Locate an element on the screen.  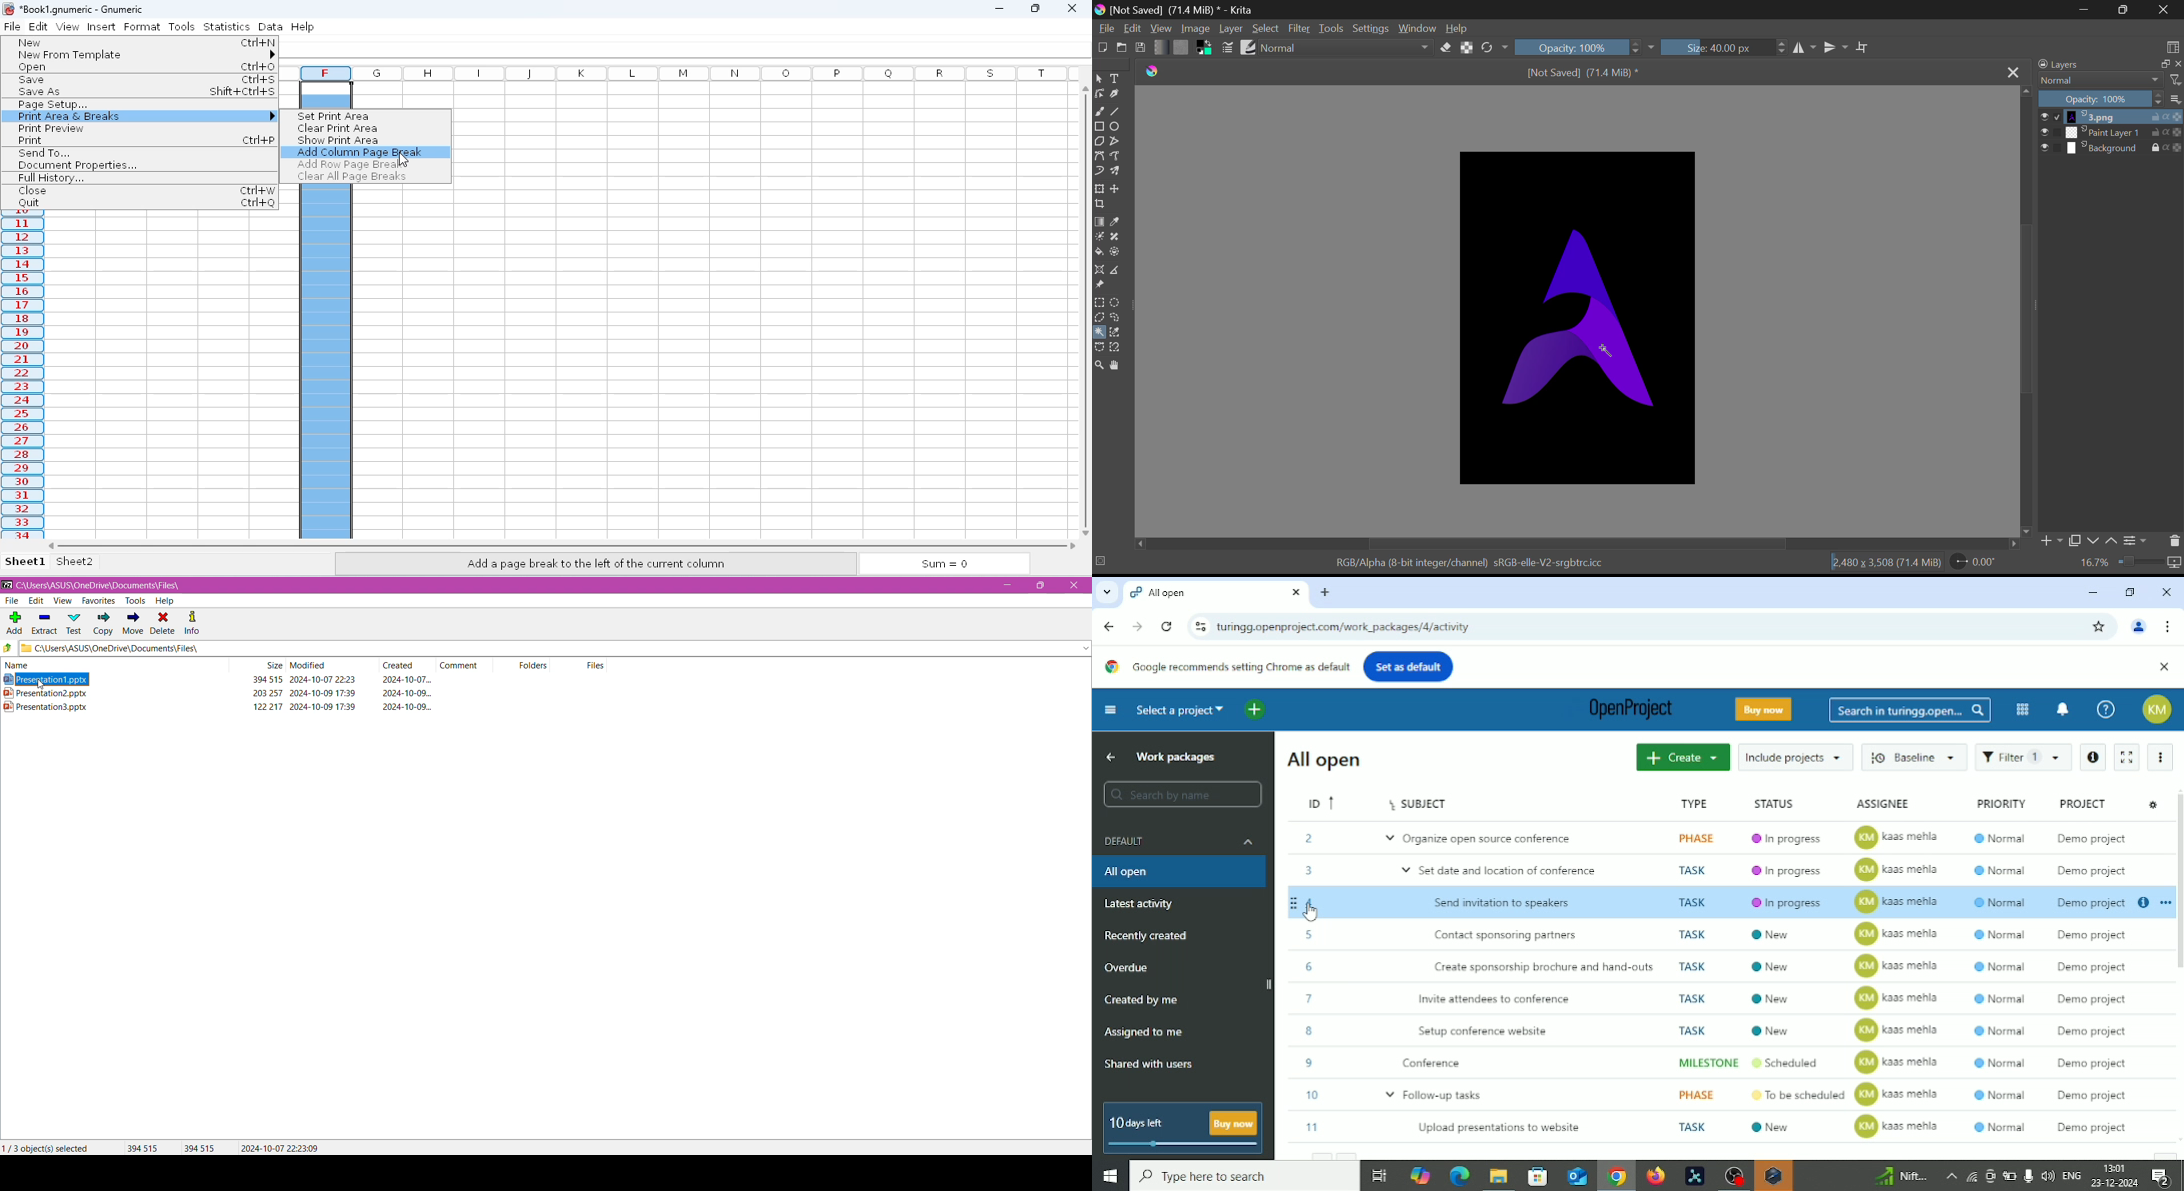
Edit is located at coordinates (35, 601).